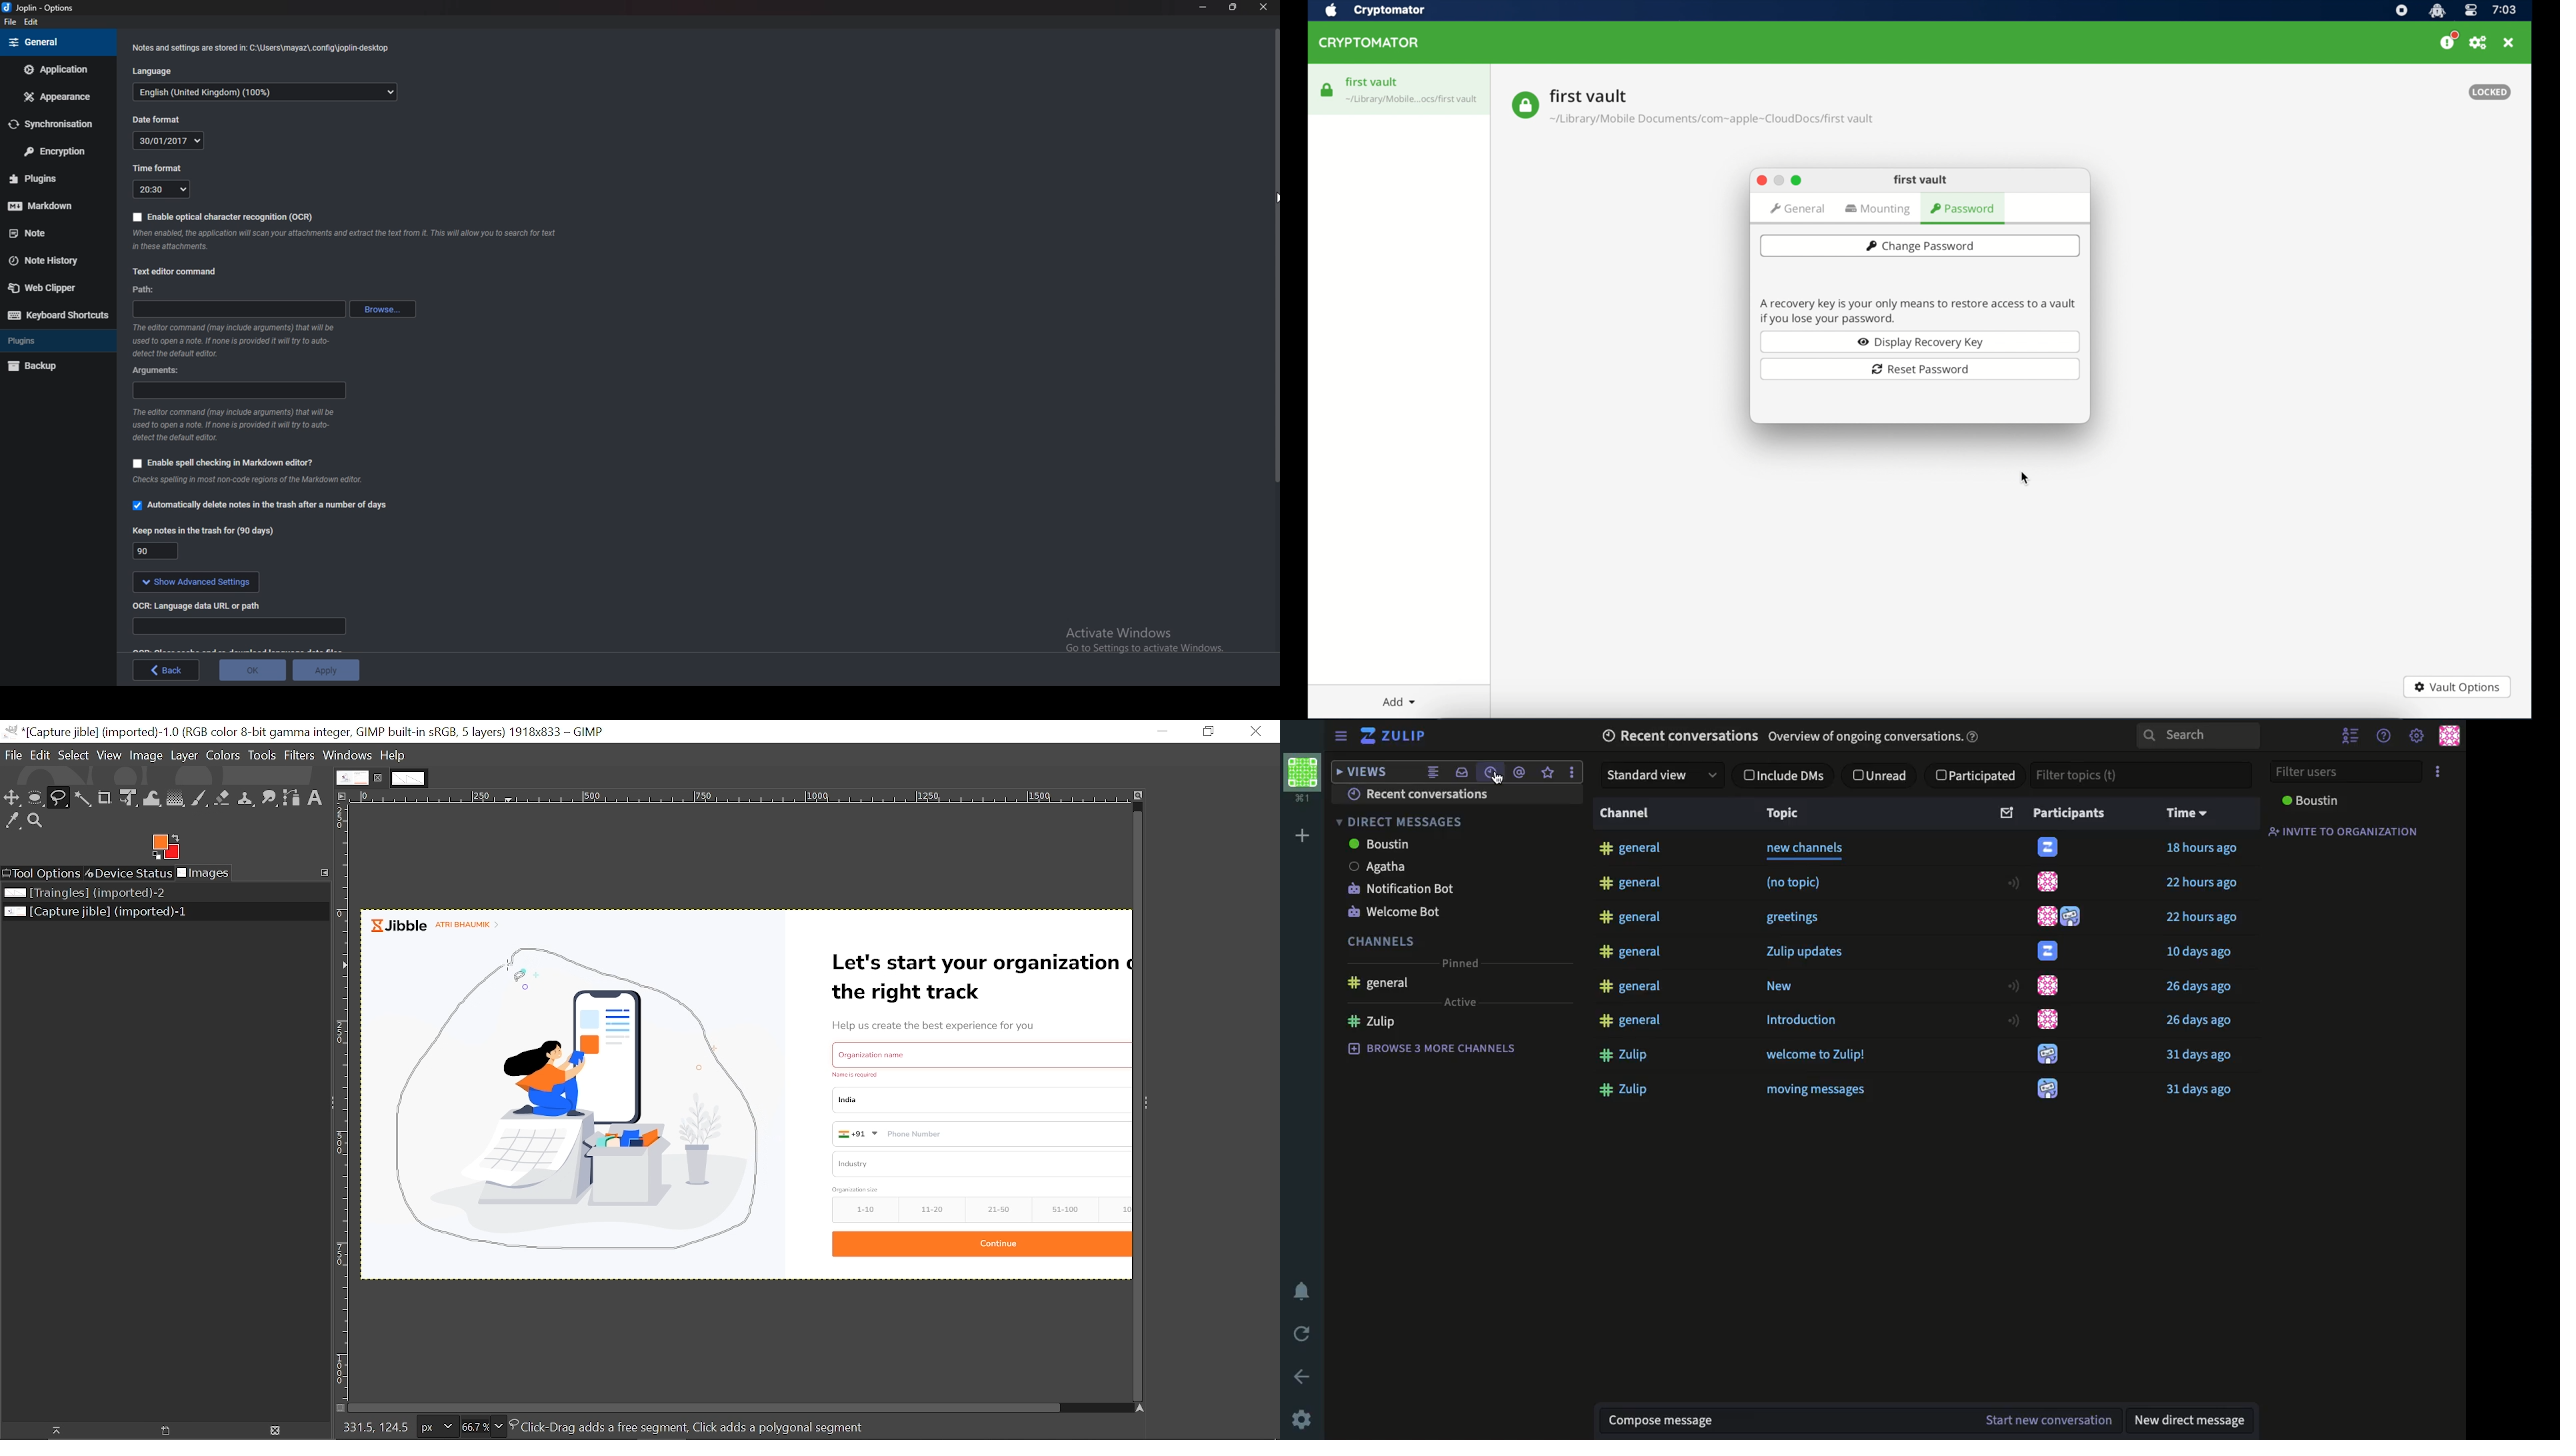 The height and width of the screenshot is (1456, 2576). What do you see at coordinates (49, 261) in the screenshot?
I see `Note history` at bounding box center [49, 261].